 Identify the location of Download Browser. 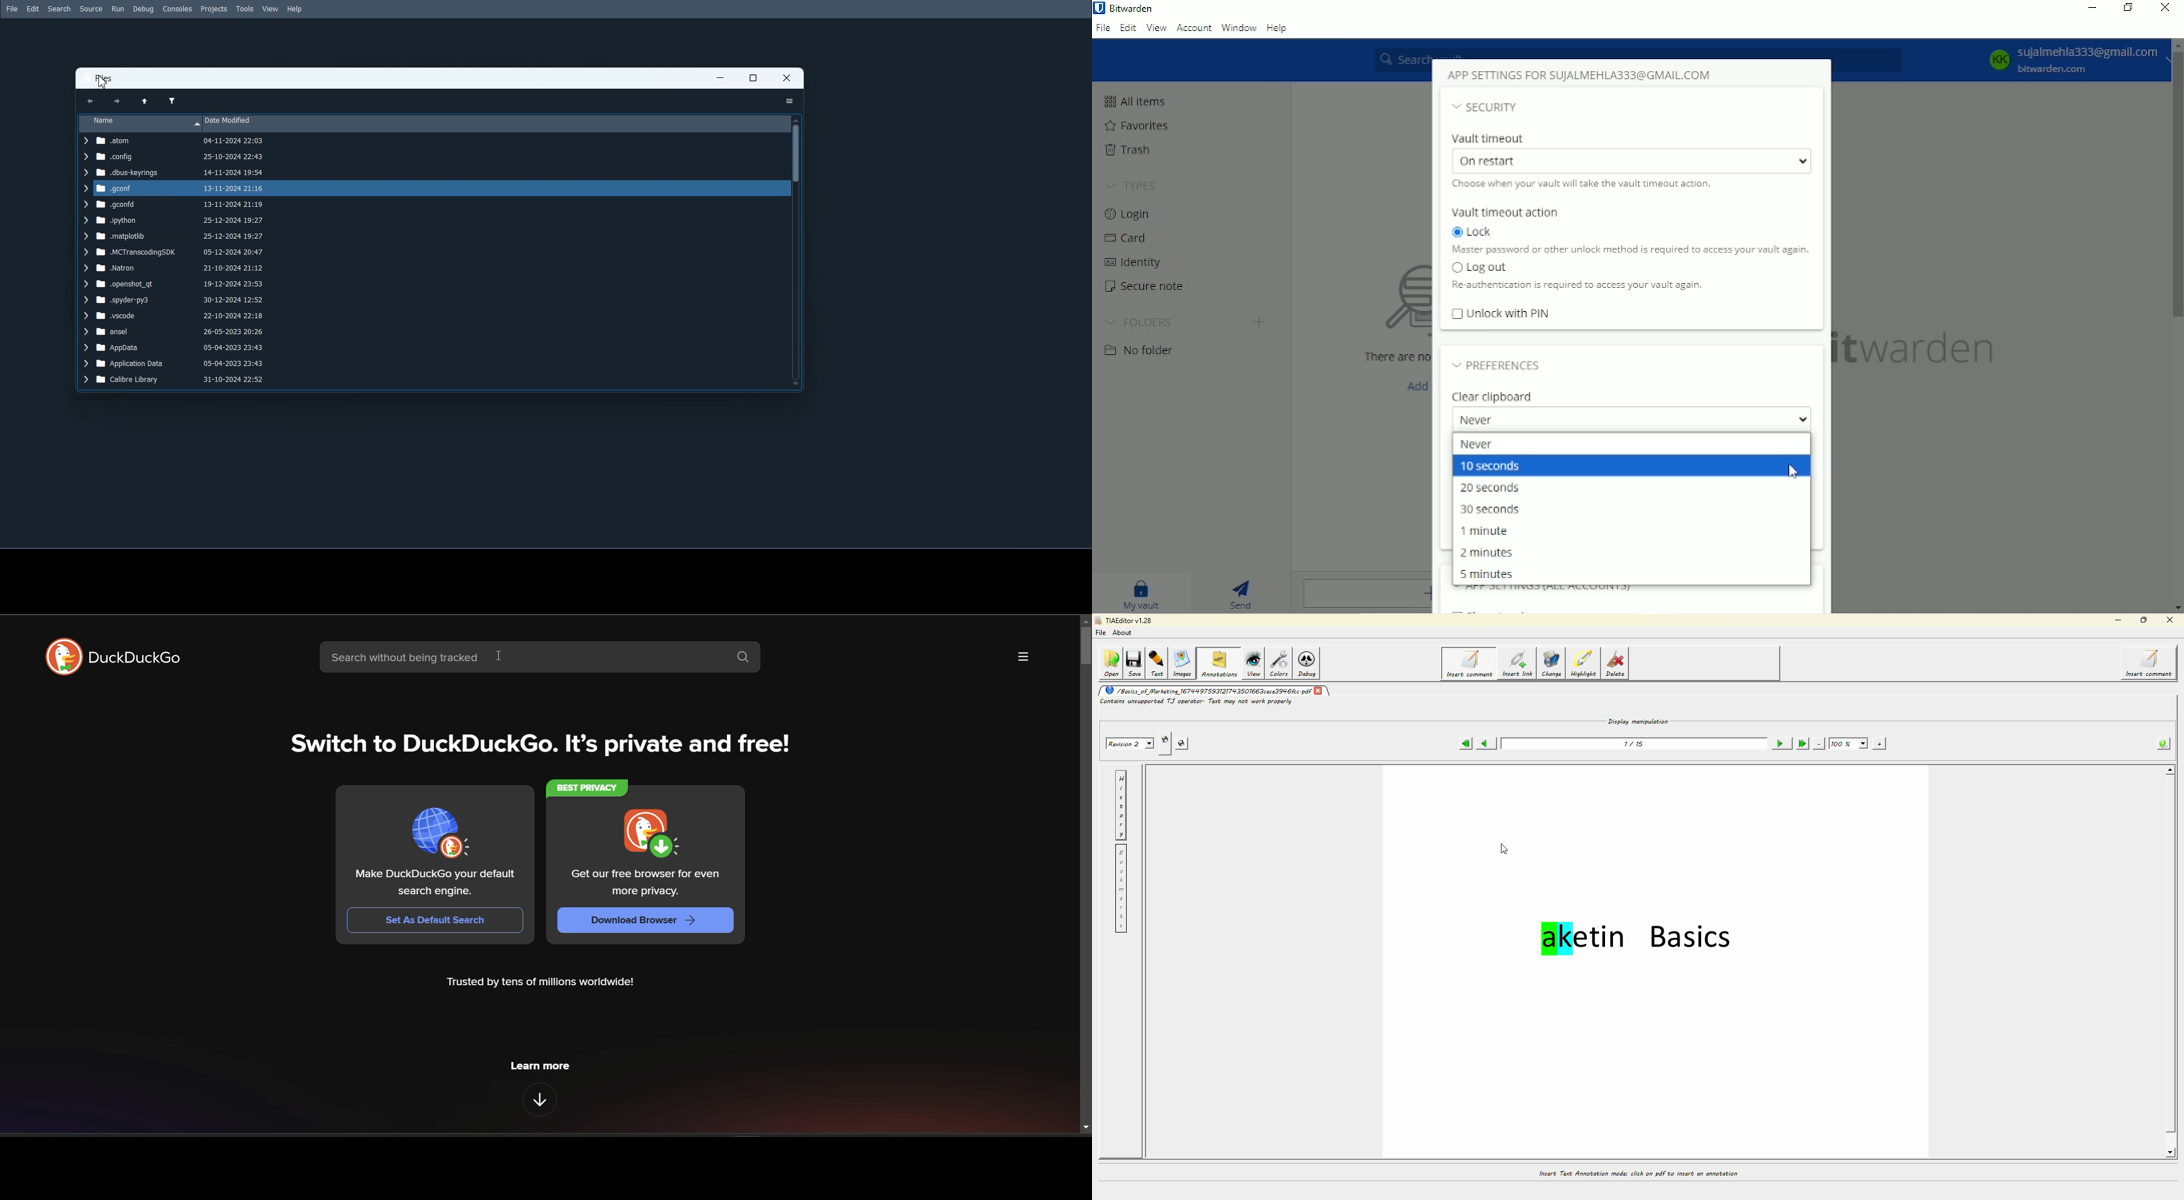
(645, 921).